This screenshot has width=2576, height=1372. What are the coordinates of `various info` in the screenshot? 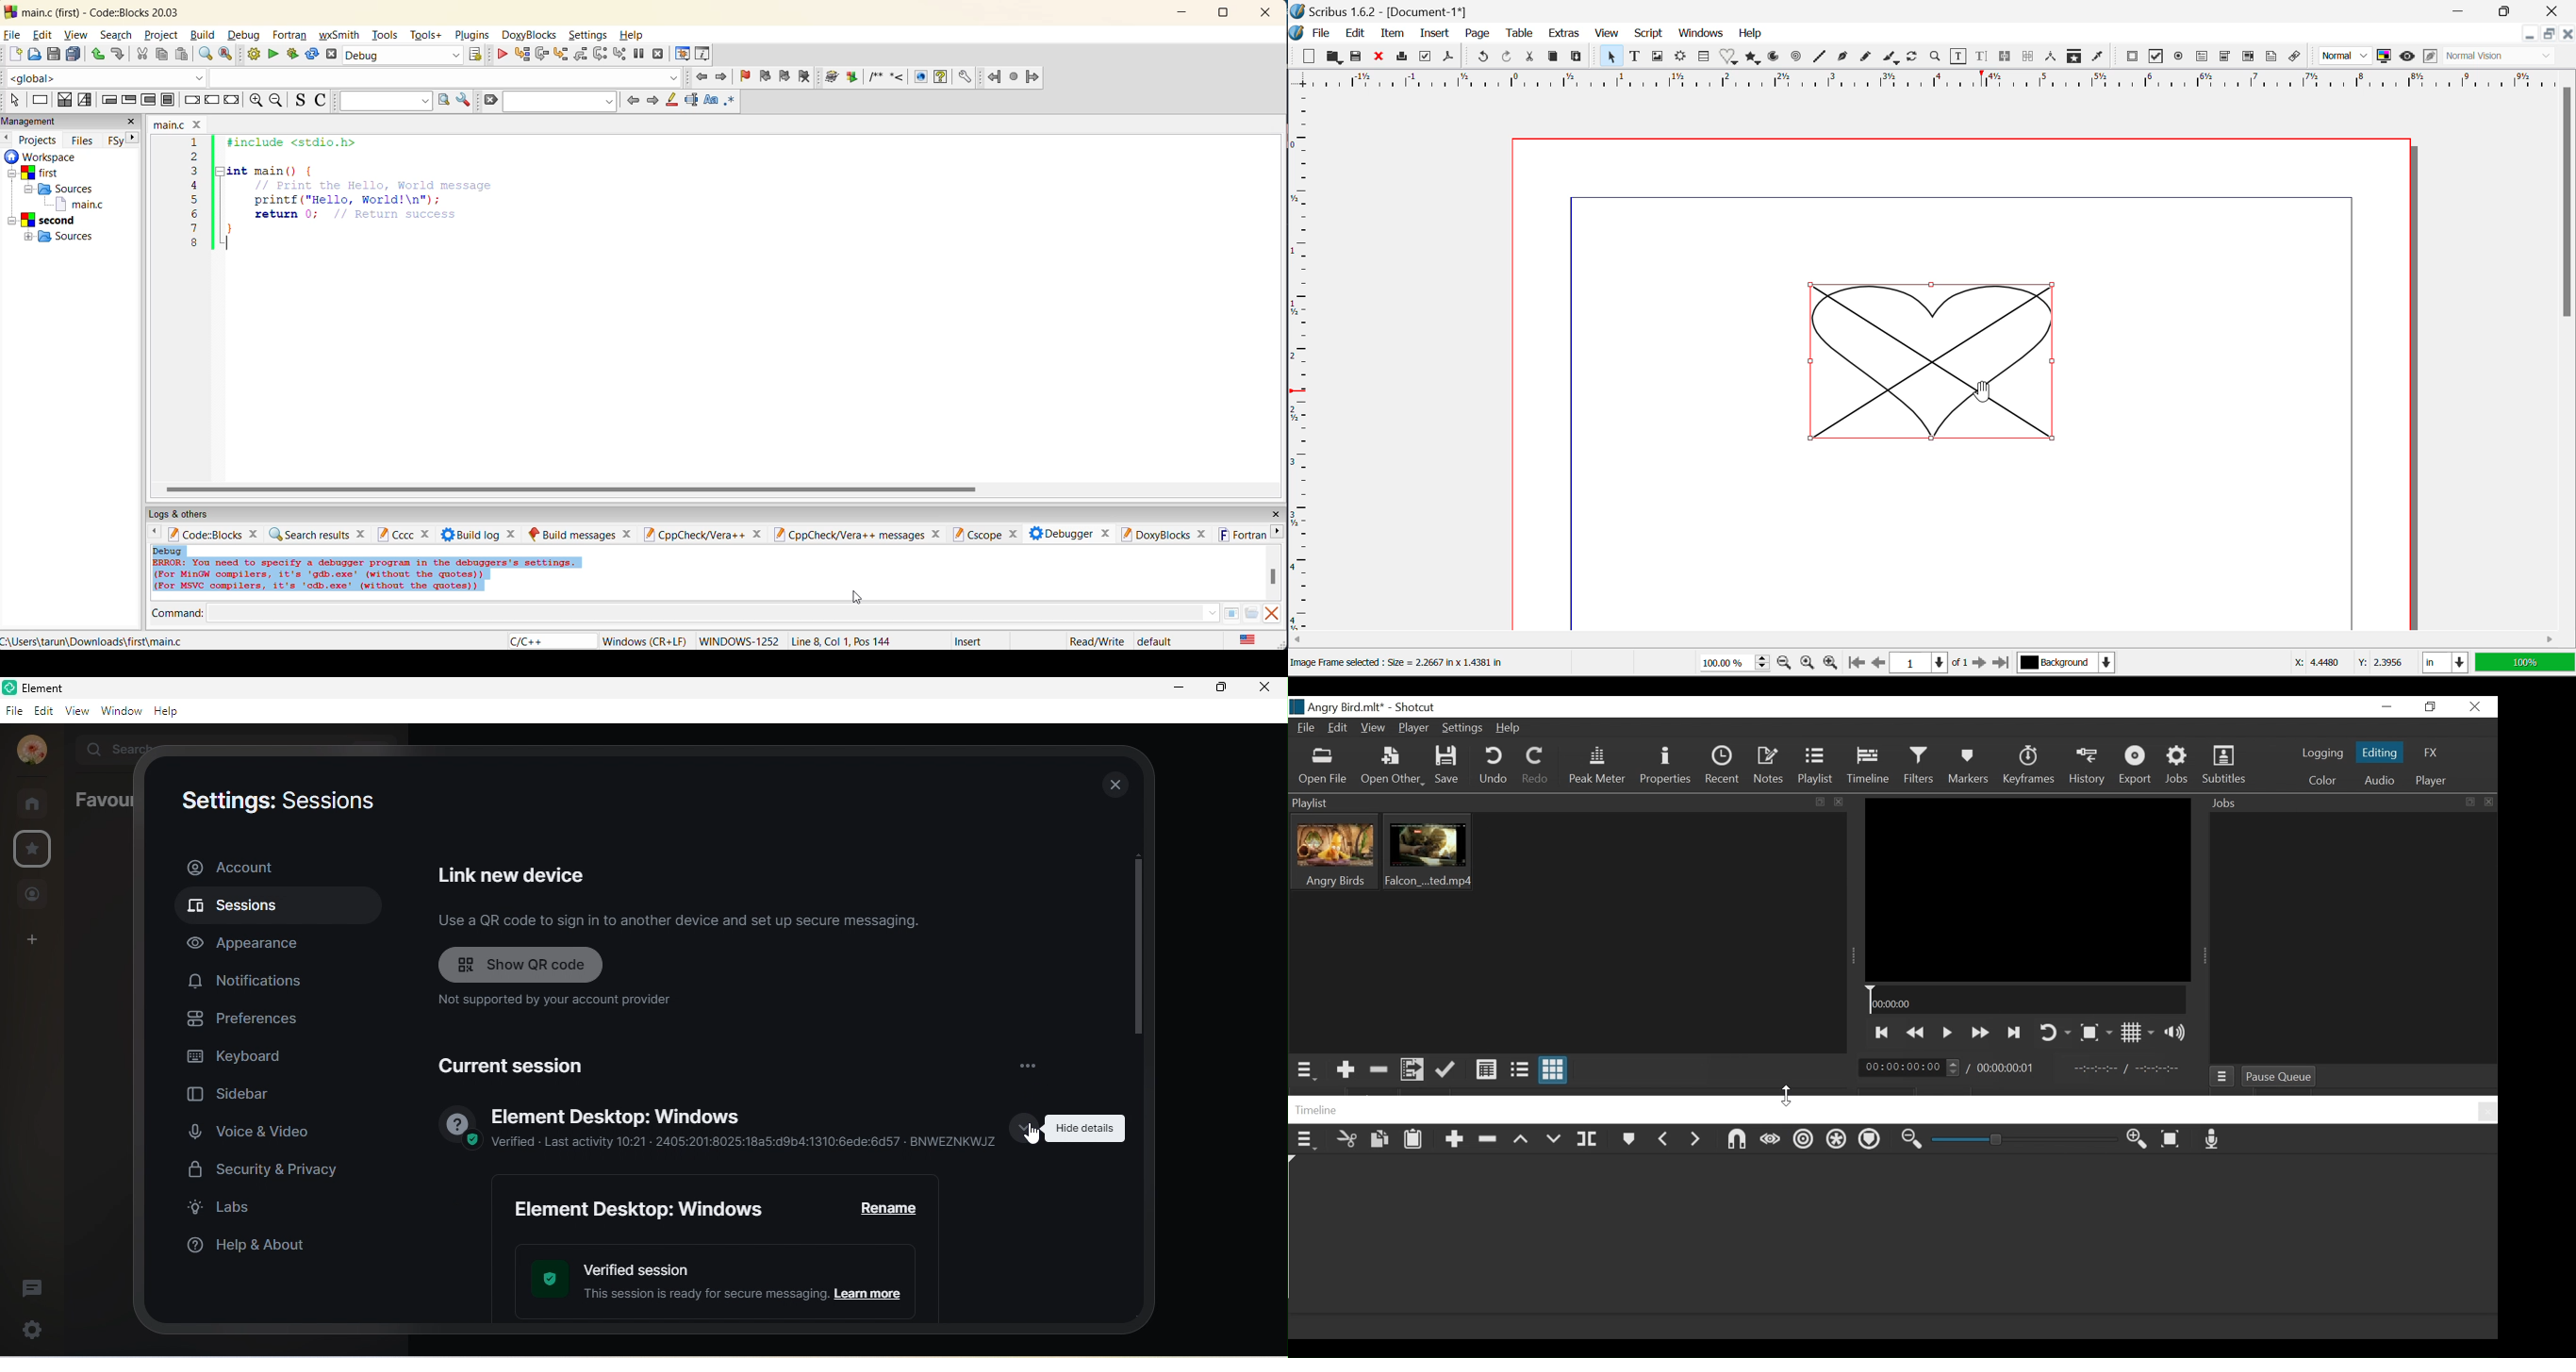 It's located at (704, 55).